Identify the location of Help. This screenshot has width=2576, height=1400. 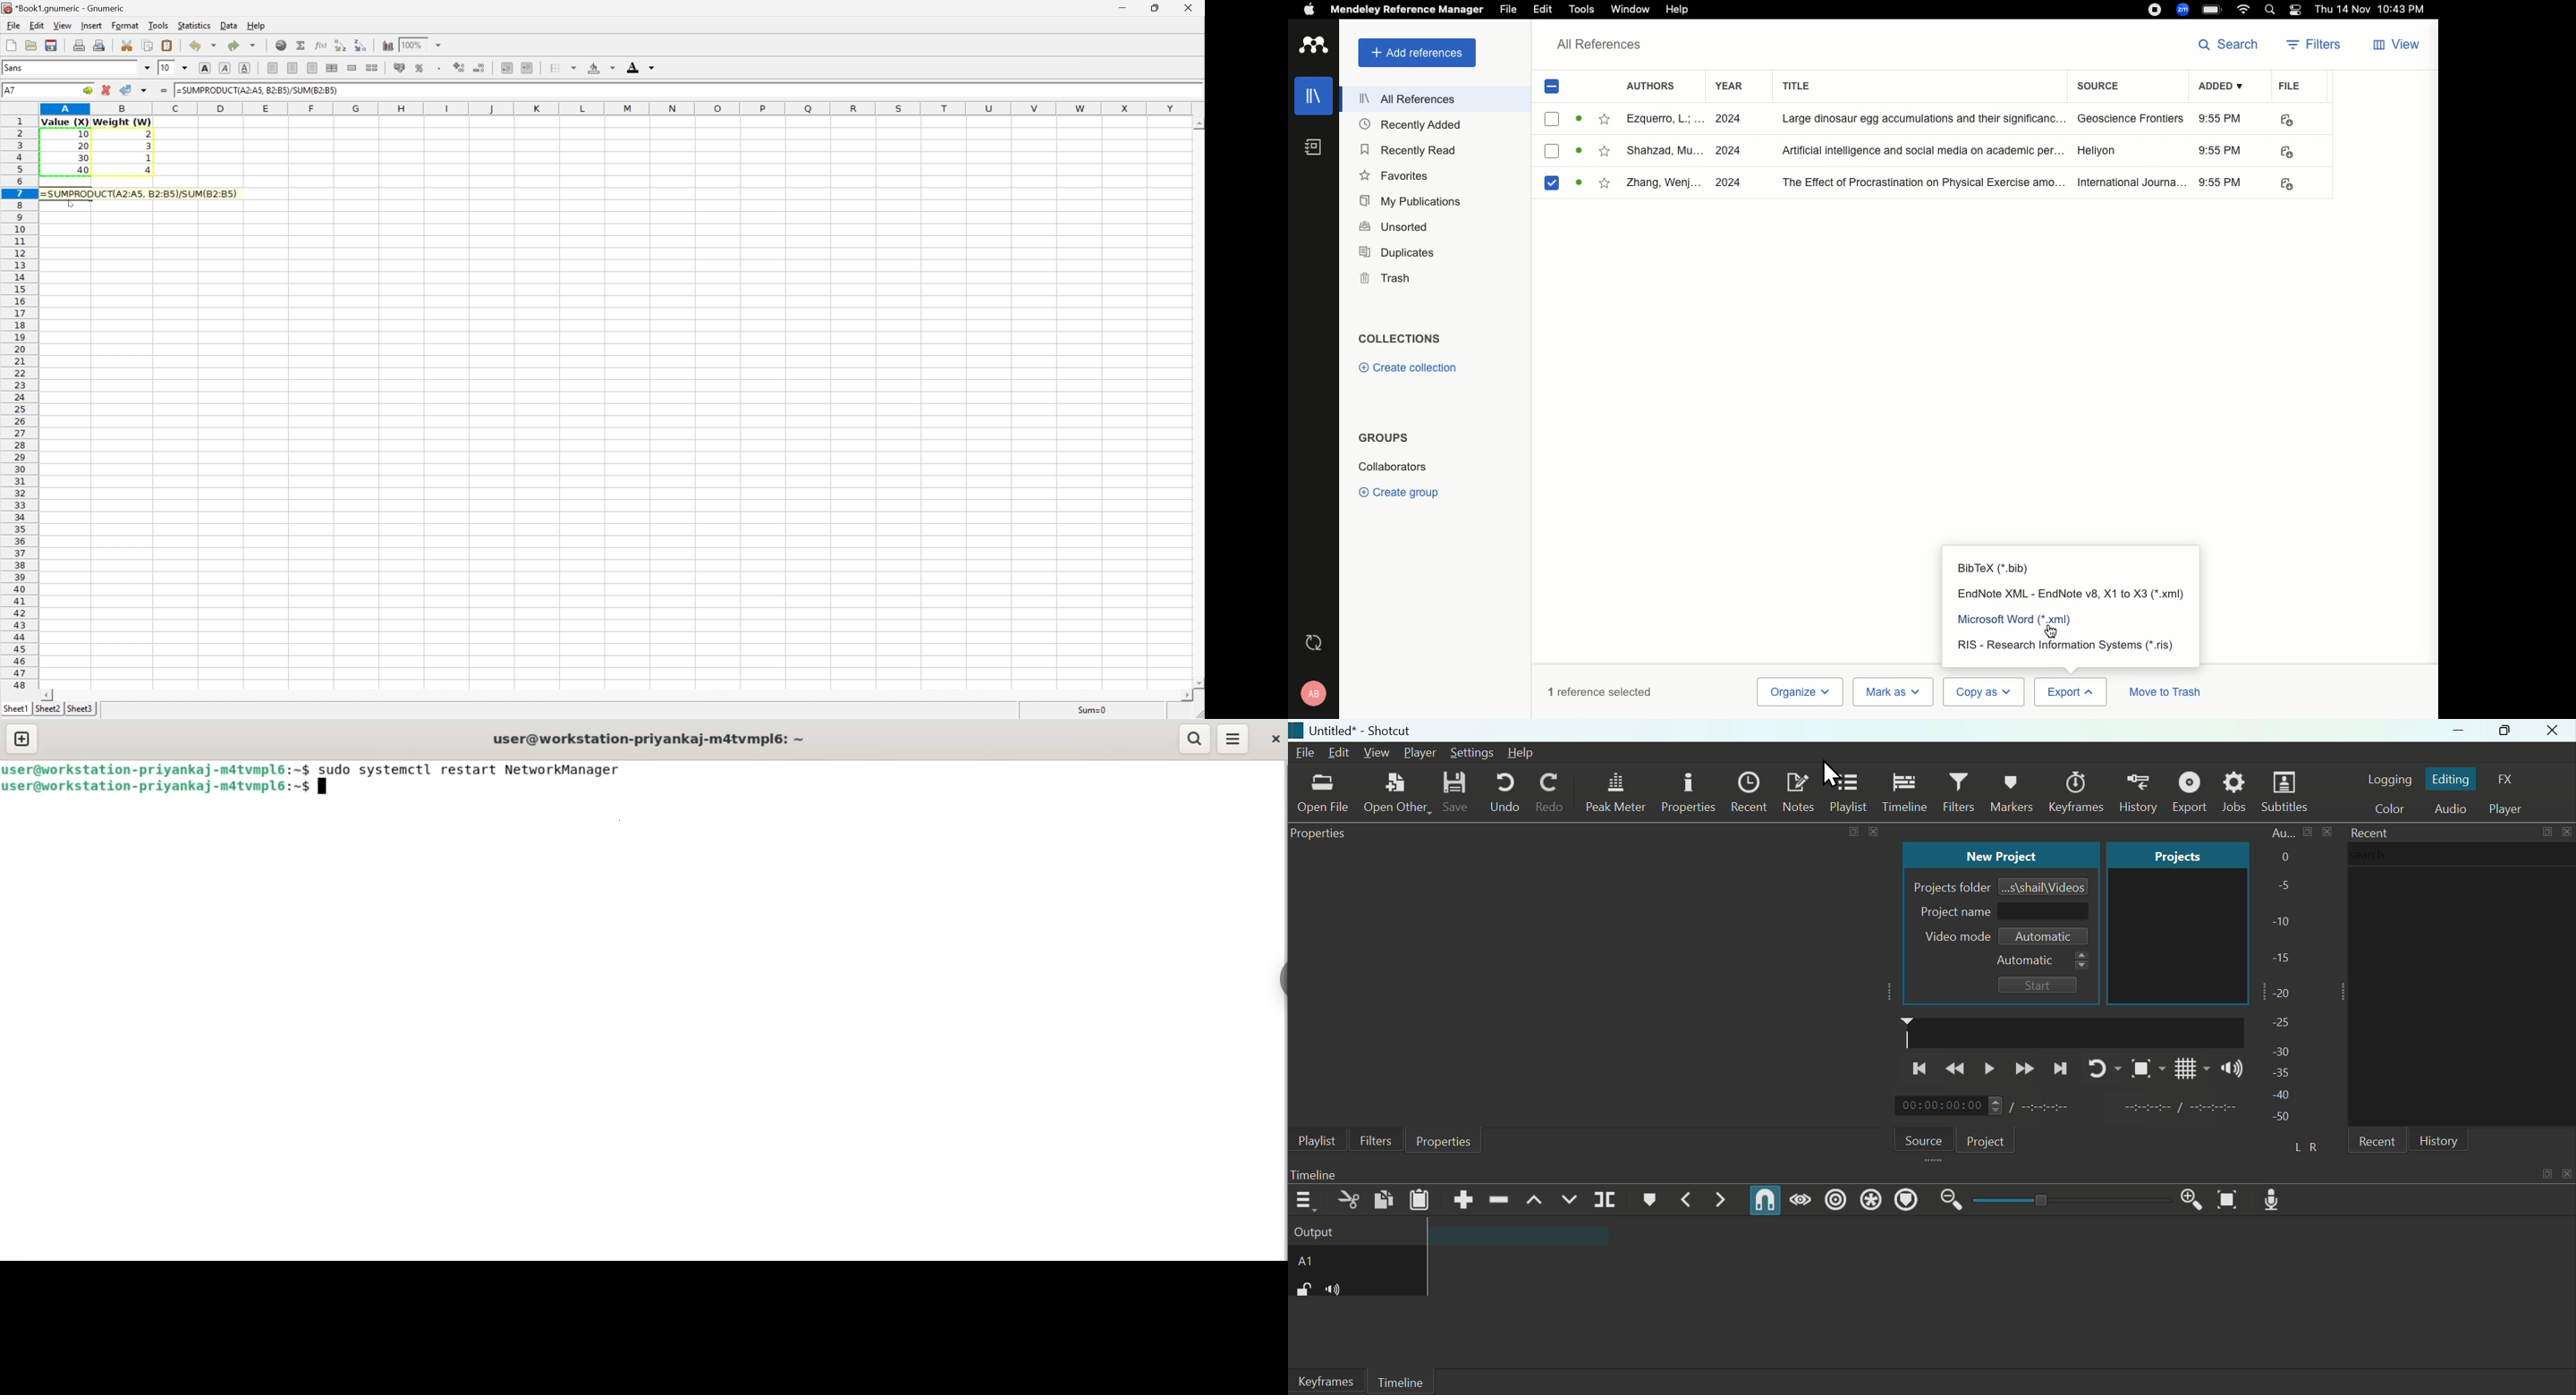
(1530, 754).